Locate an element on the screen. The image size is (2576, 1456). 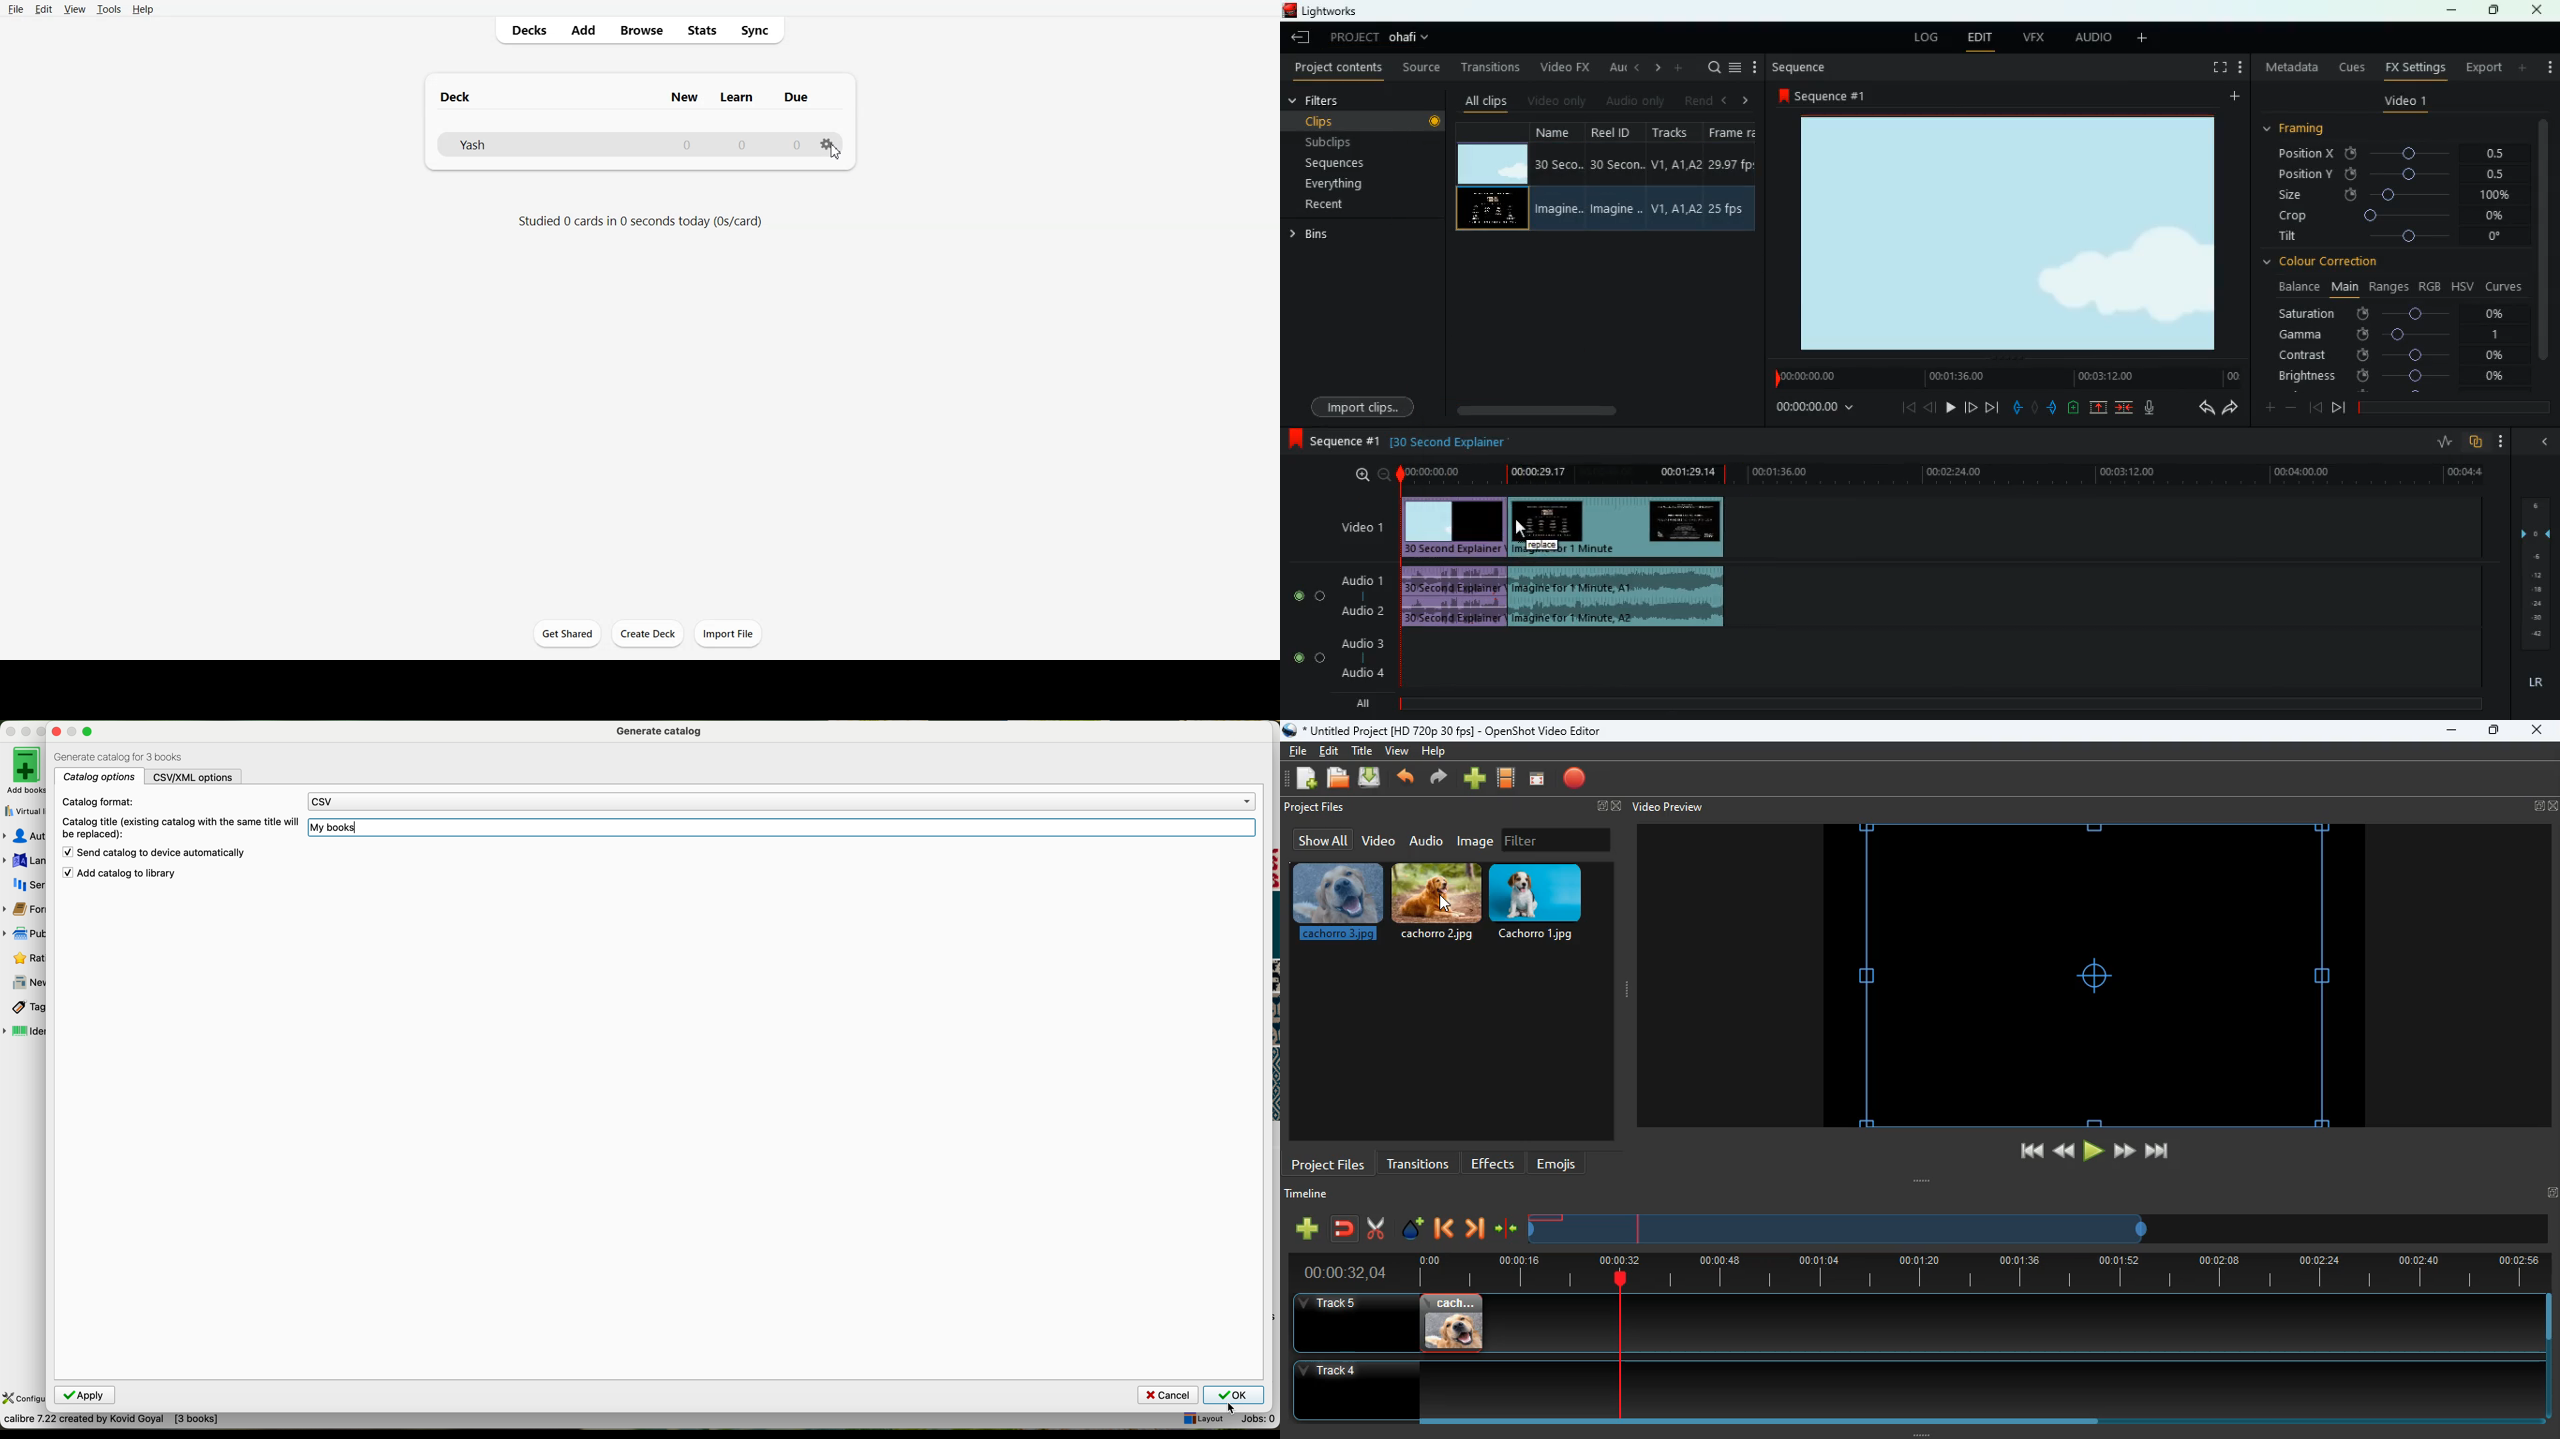
Text 2 is located at coordinates (638, 221).